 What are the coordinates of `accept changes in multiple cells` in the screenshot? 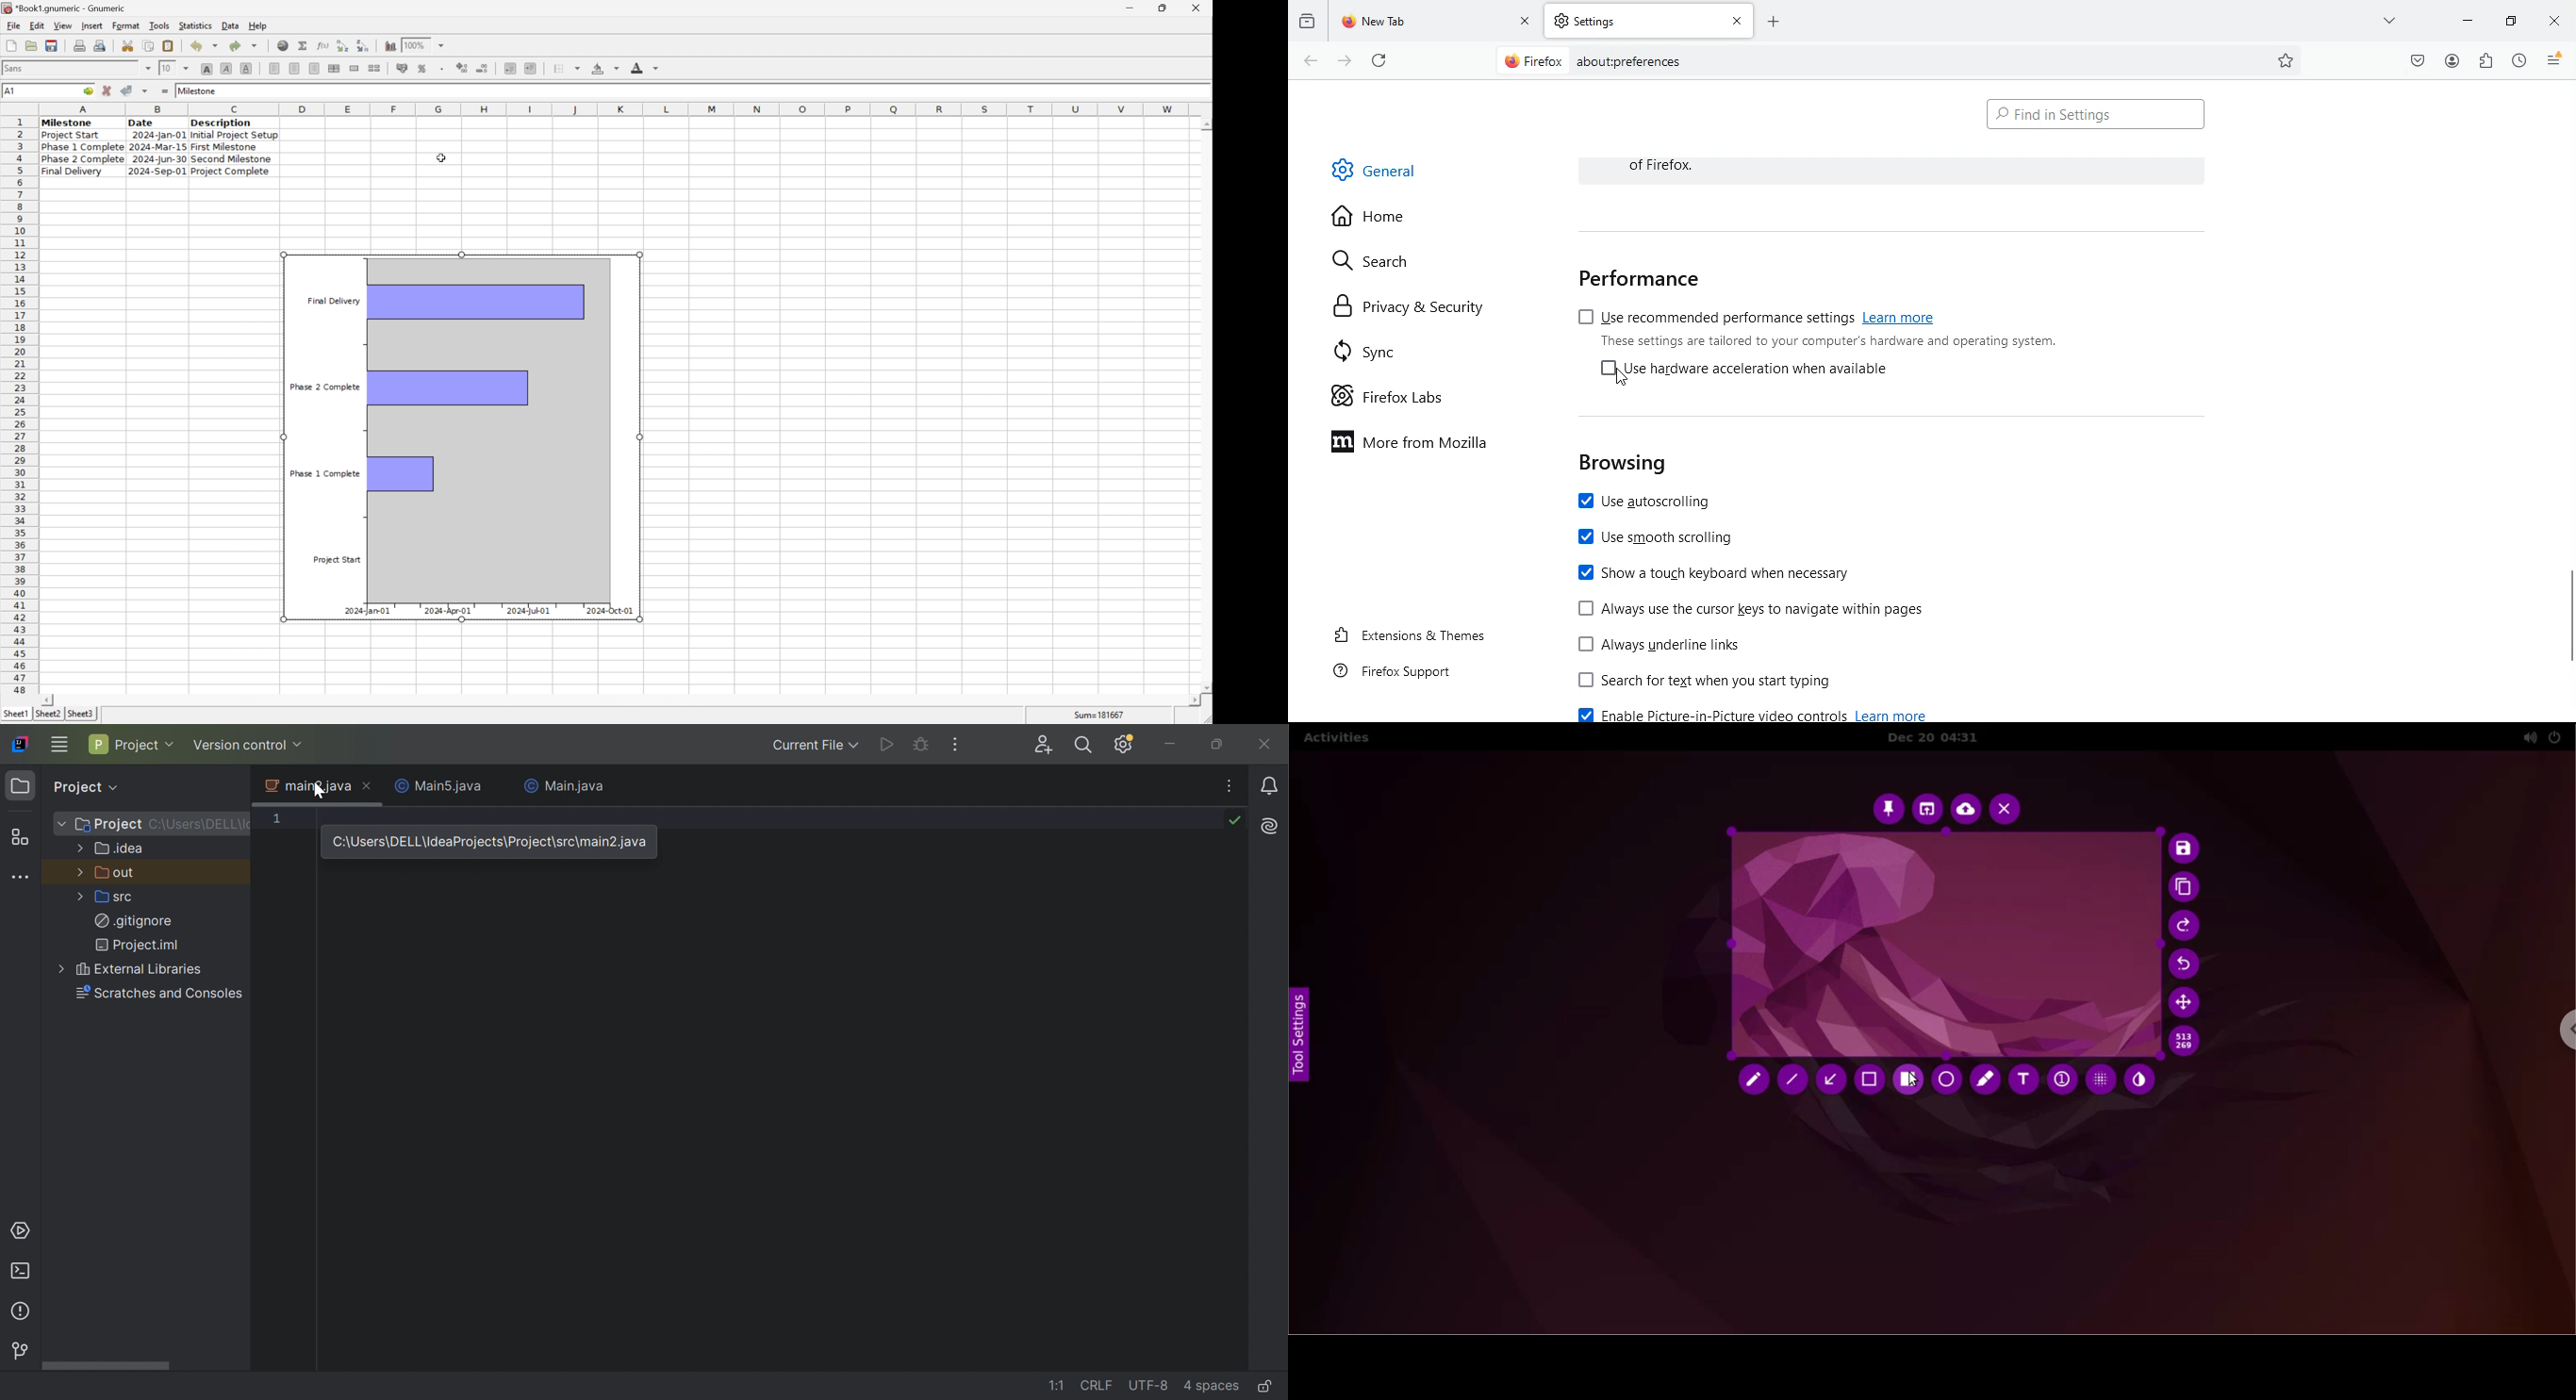 It's located at (146, 92).